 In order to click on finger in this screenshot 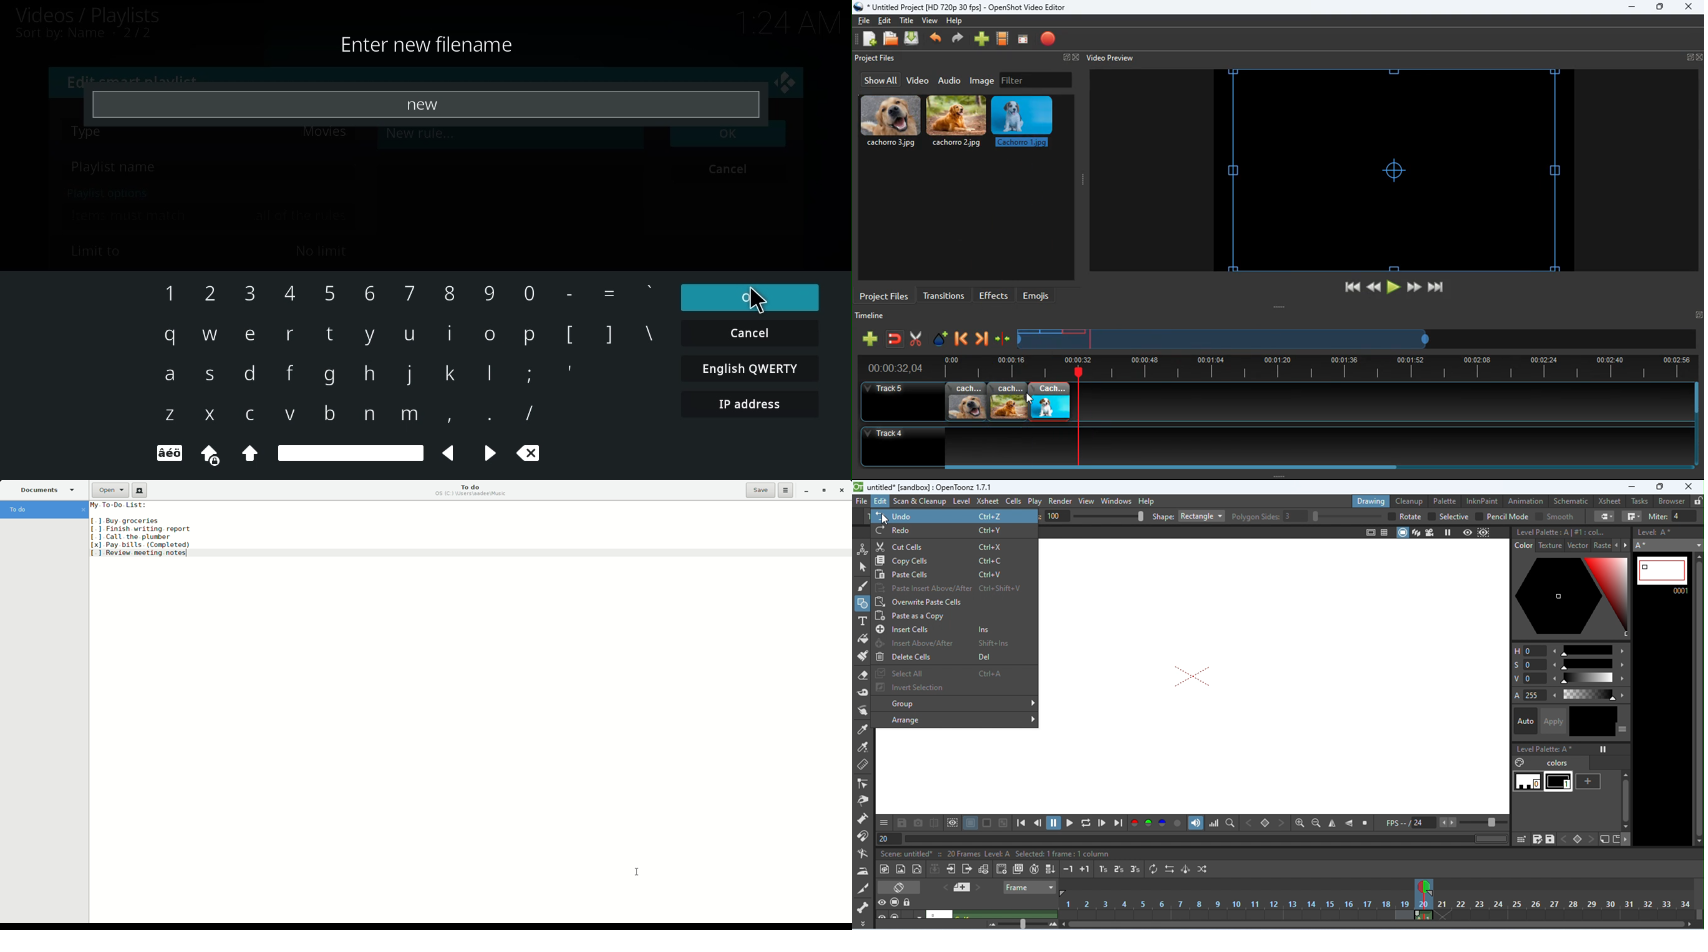, I will do `click(864, 710)`.